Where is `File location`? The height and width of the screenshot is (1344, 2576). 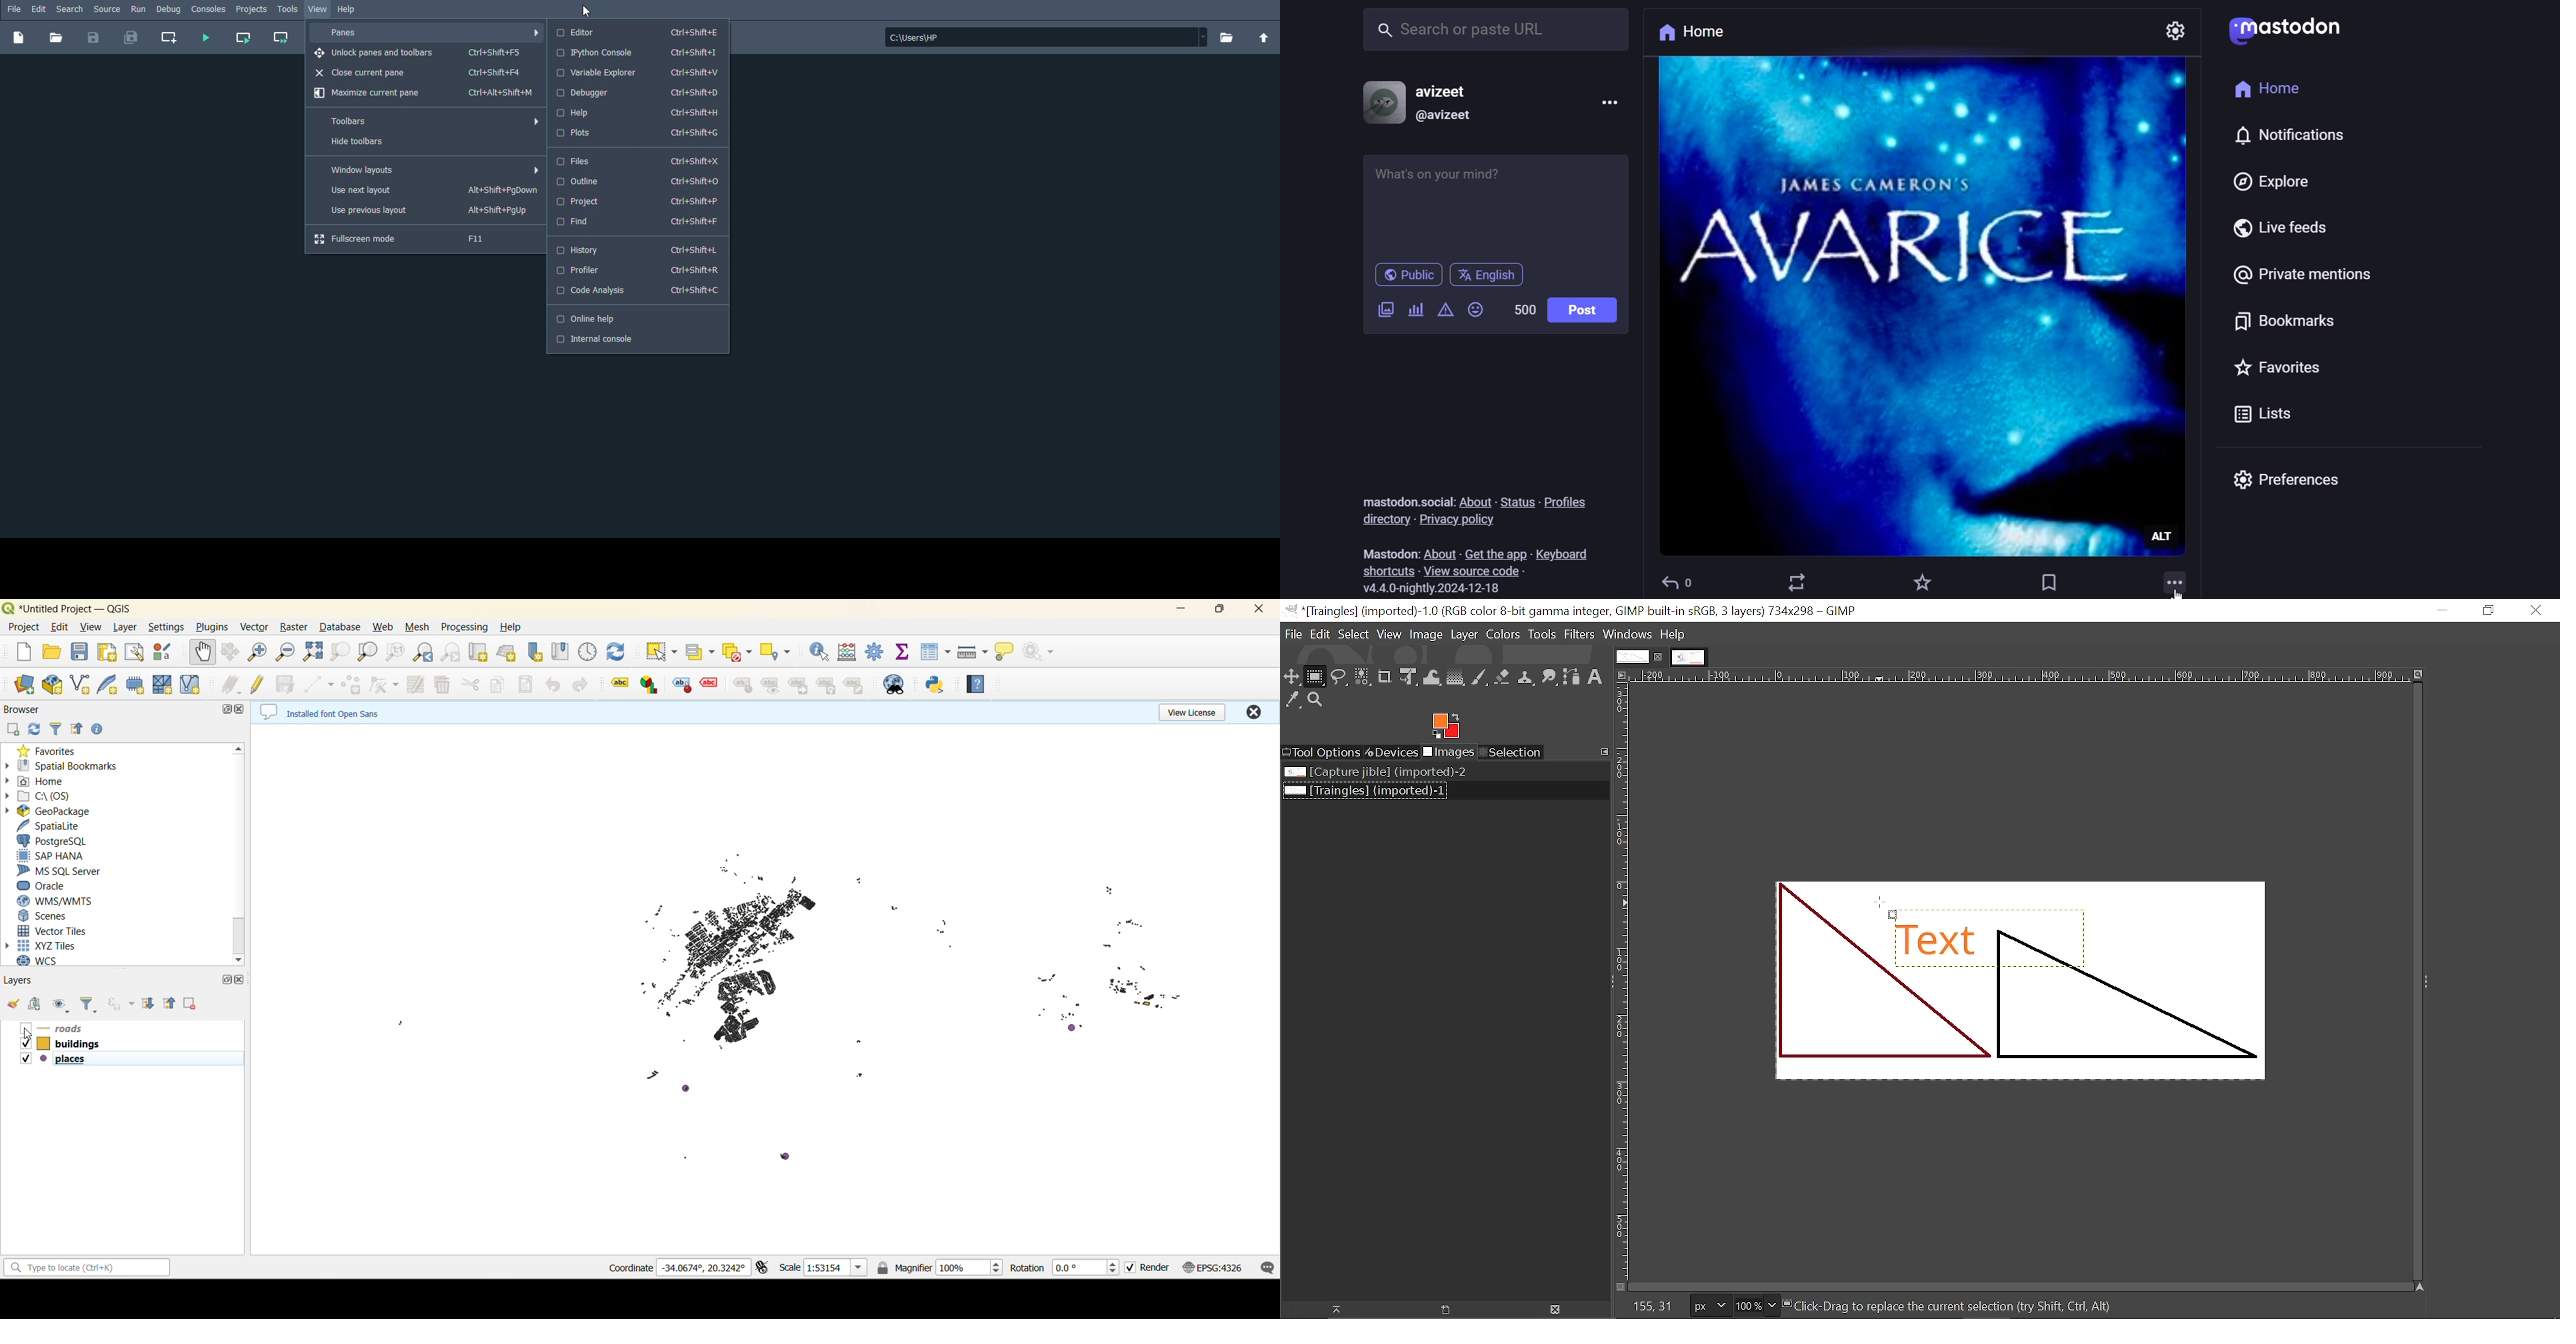 File location is located at coordinates (1047, 37).